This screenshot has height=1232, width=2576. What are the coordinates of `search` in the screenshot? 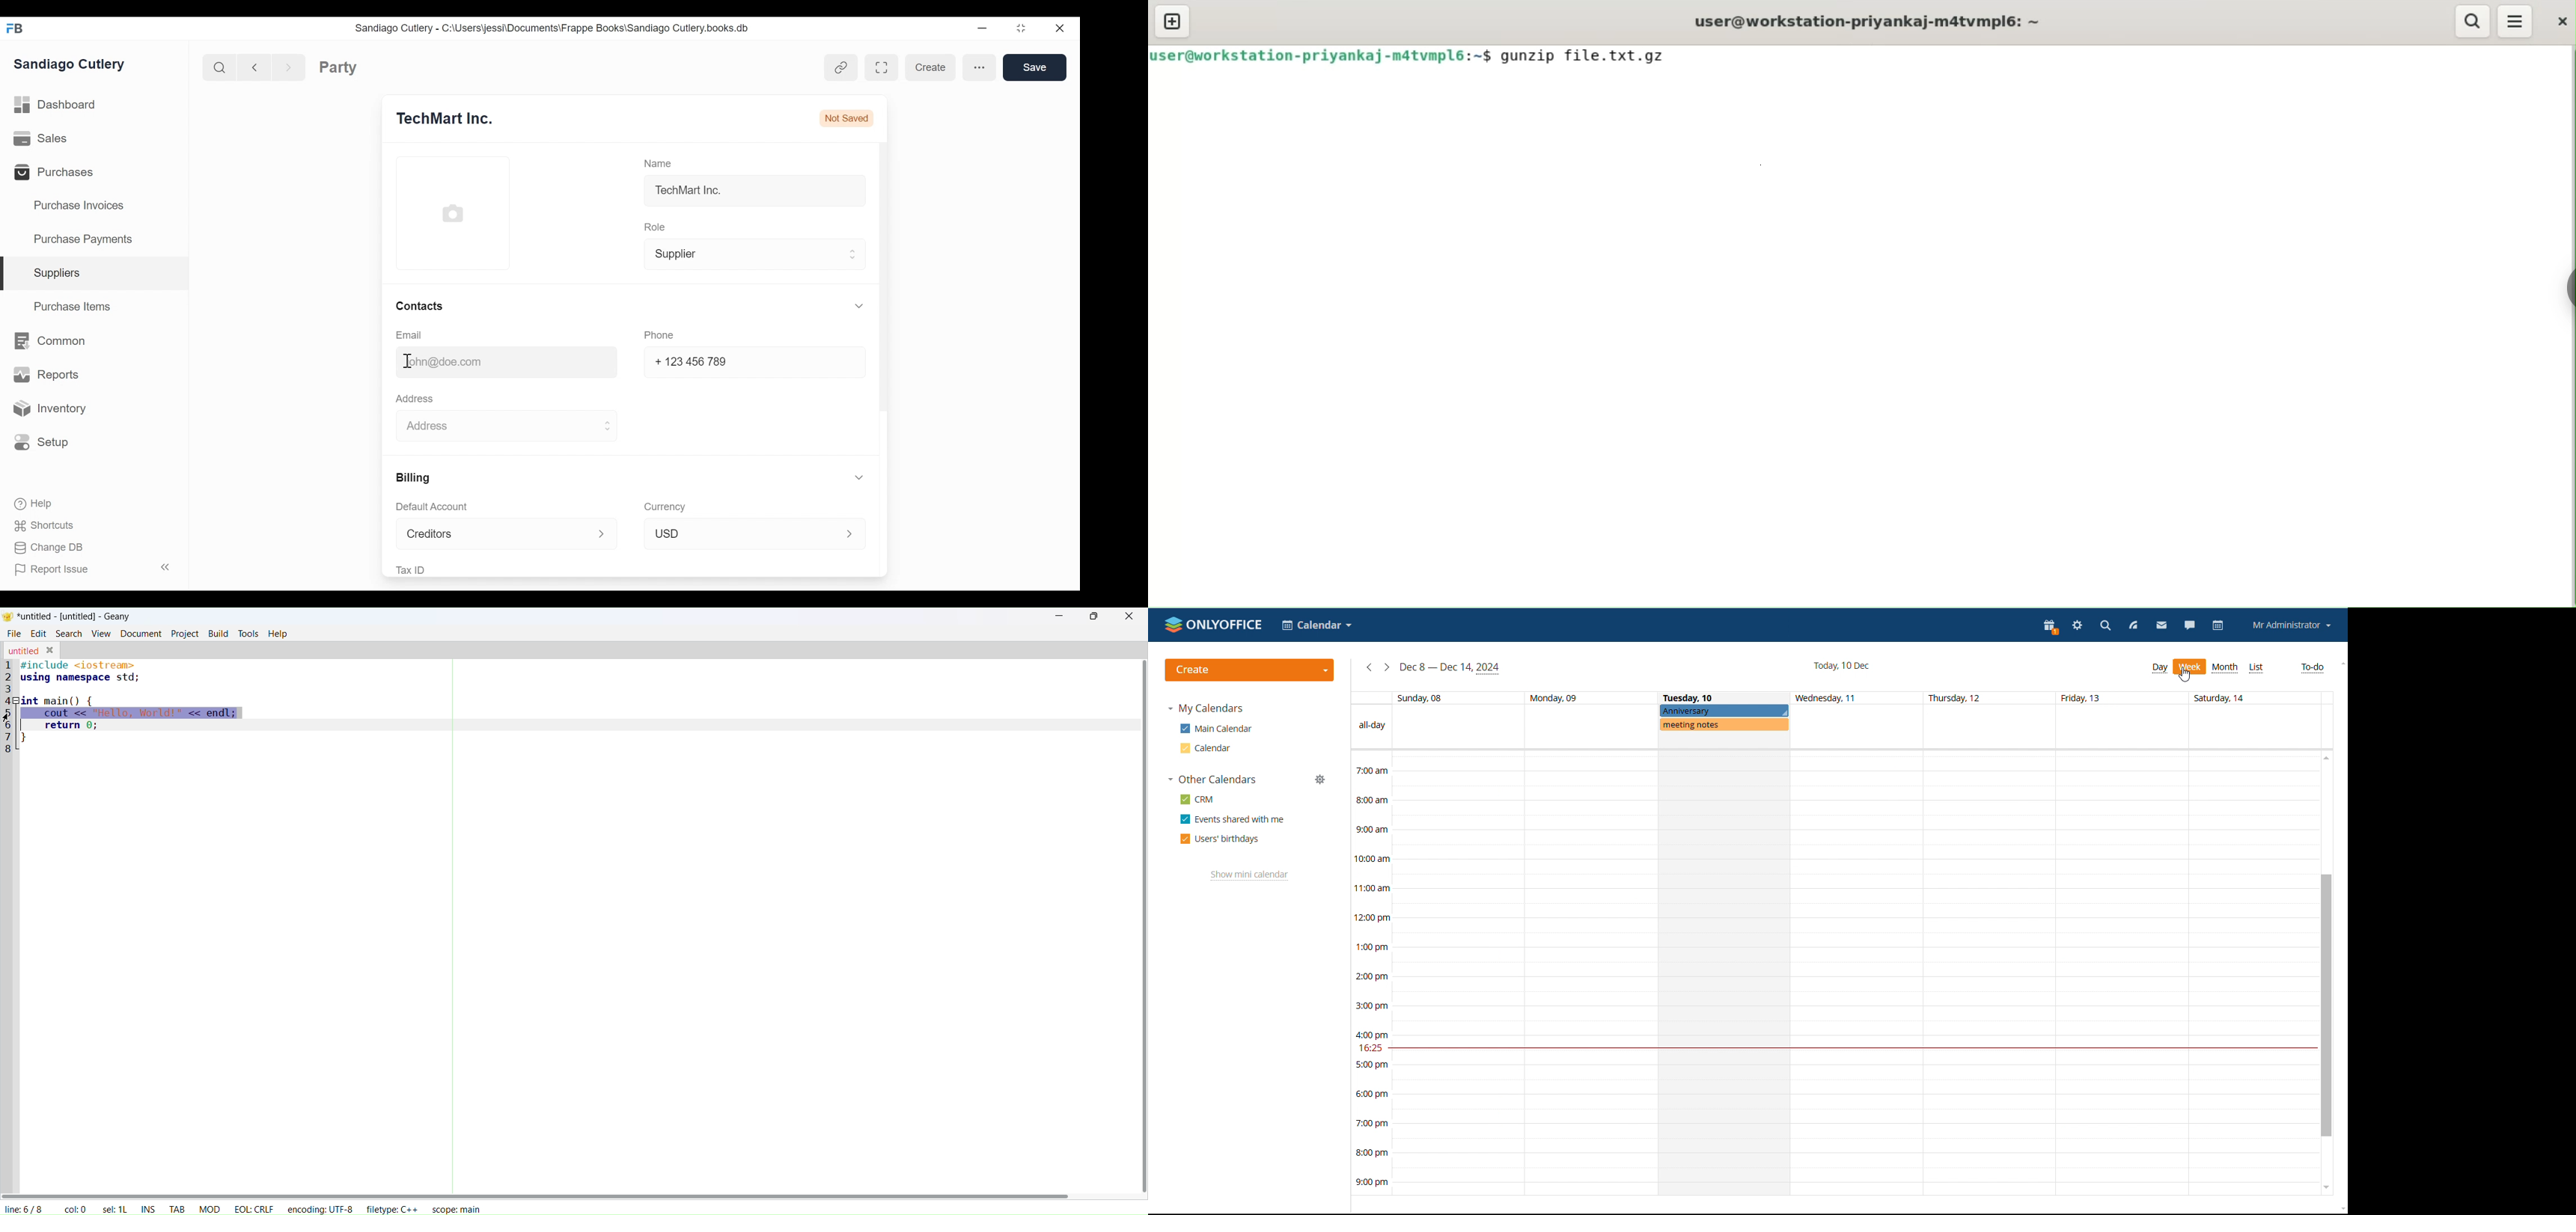 It's located at (69, 633).